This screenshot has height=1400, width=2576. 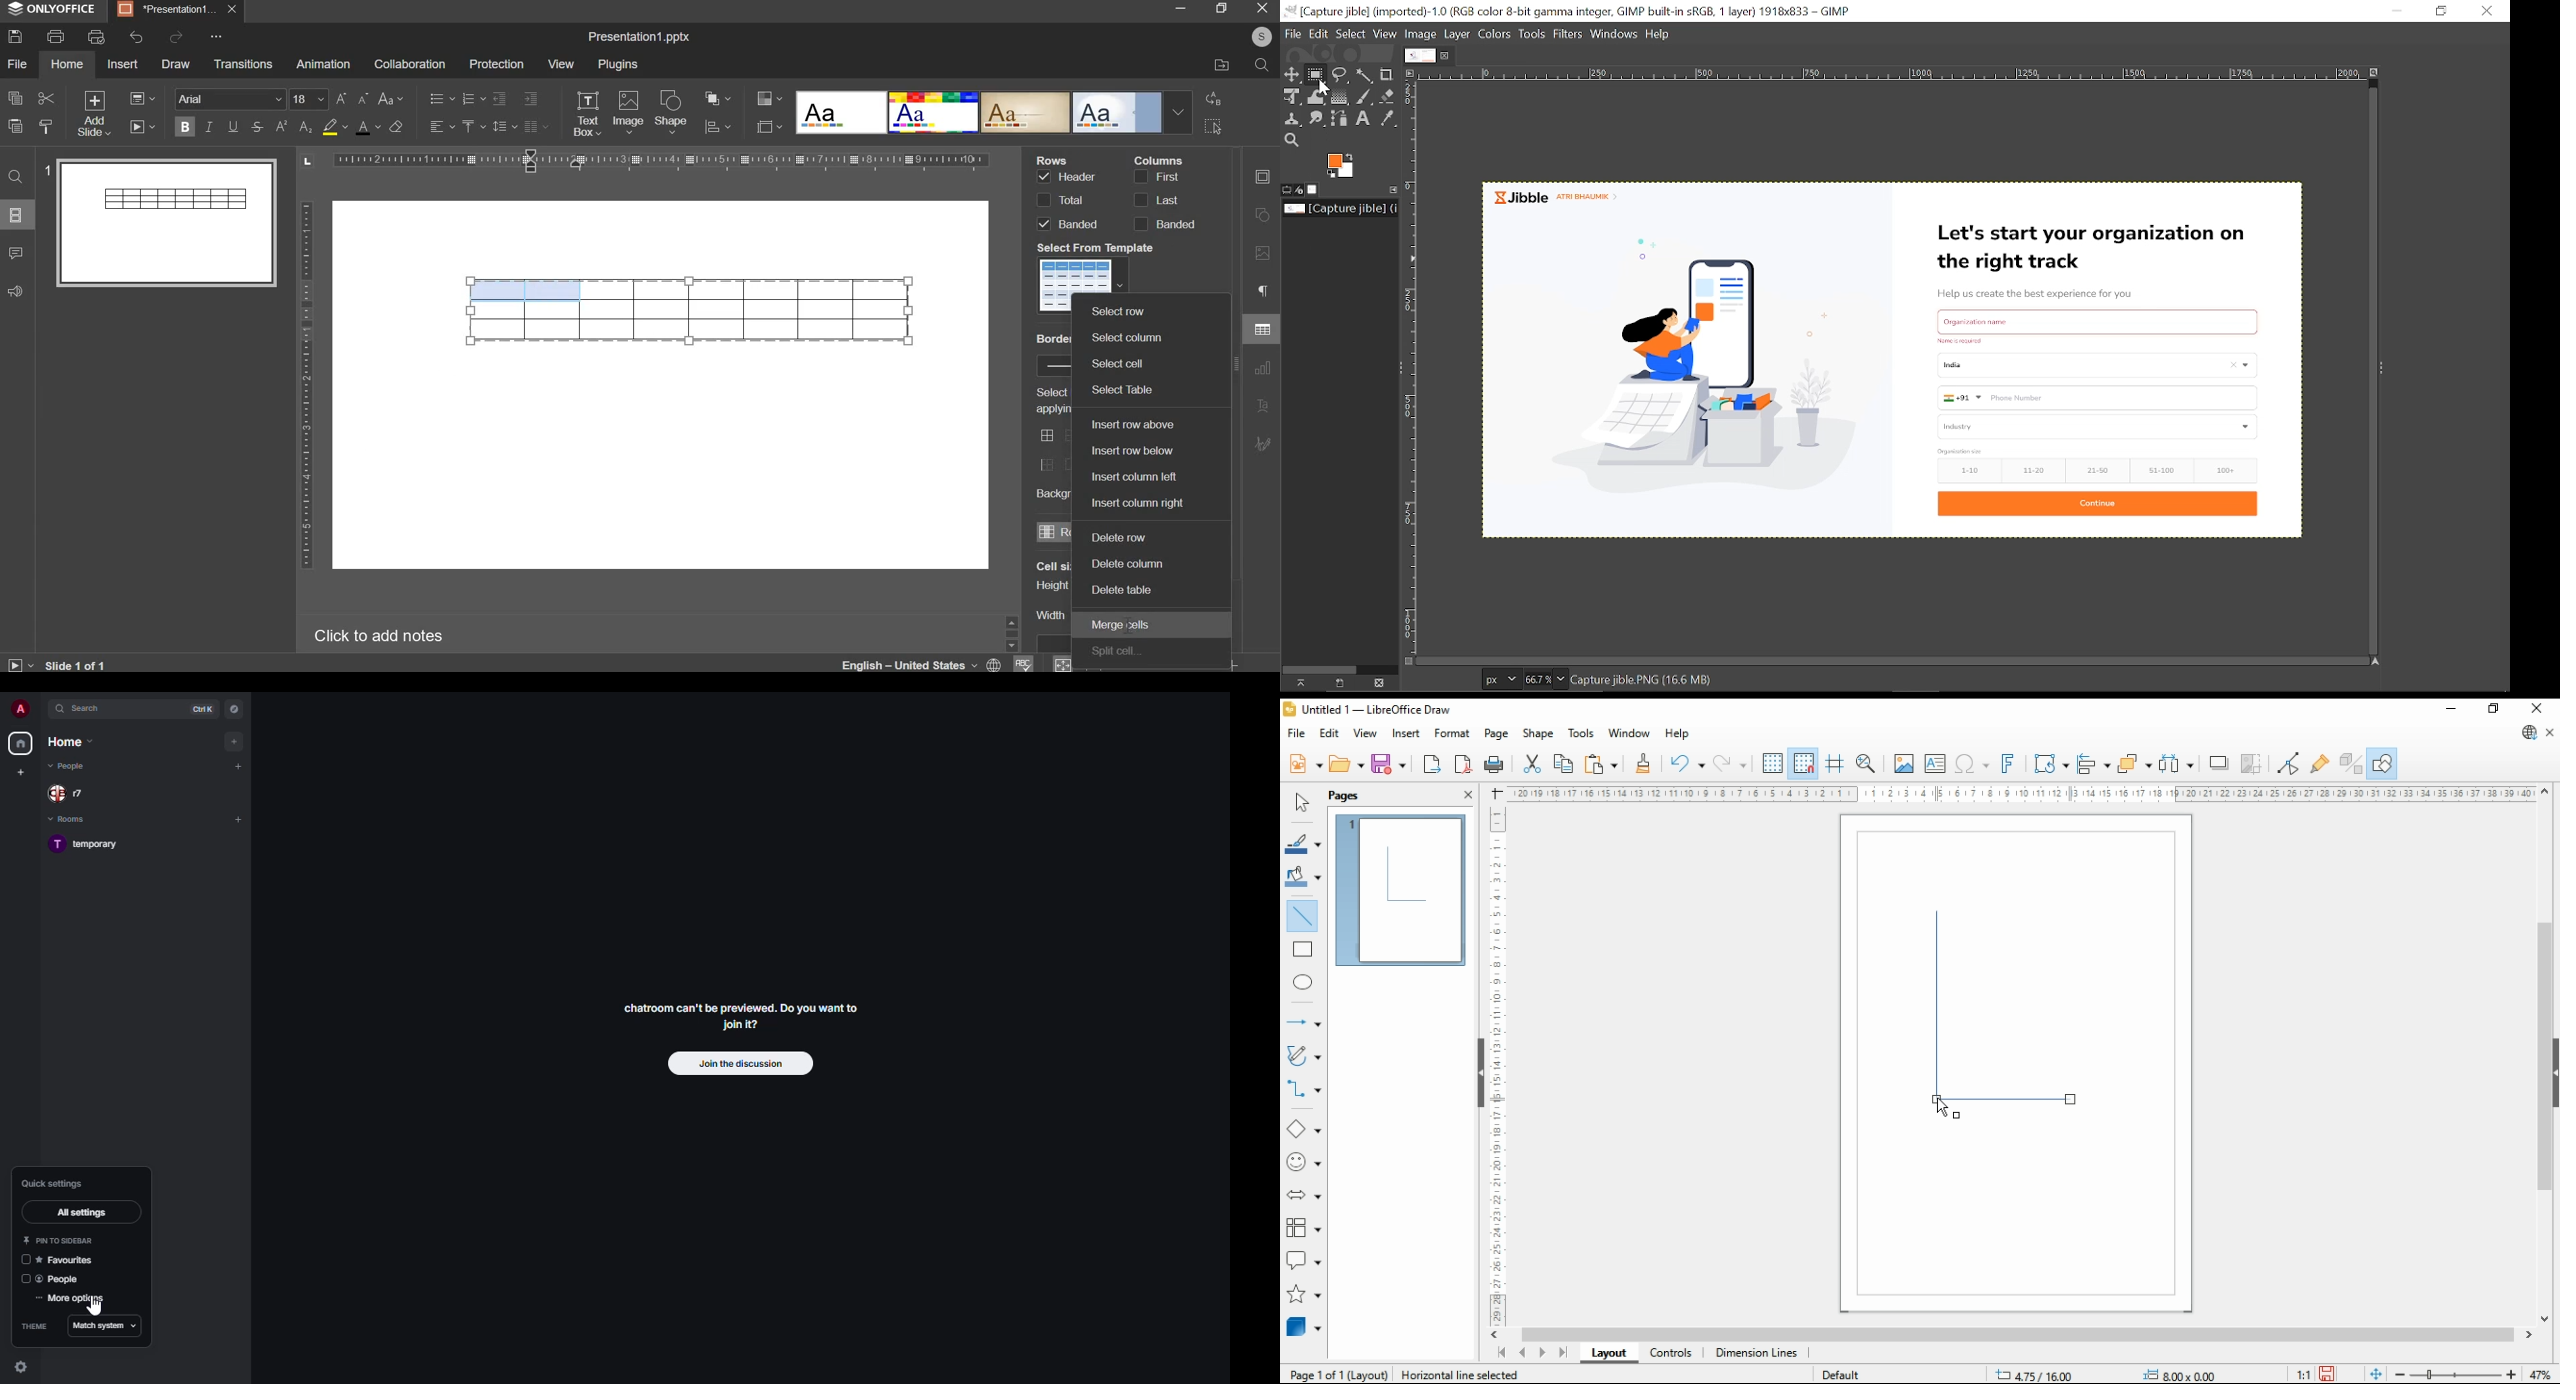 I want to click on cursor, so click(x=96, y=1306).